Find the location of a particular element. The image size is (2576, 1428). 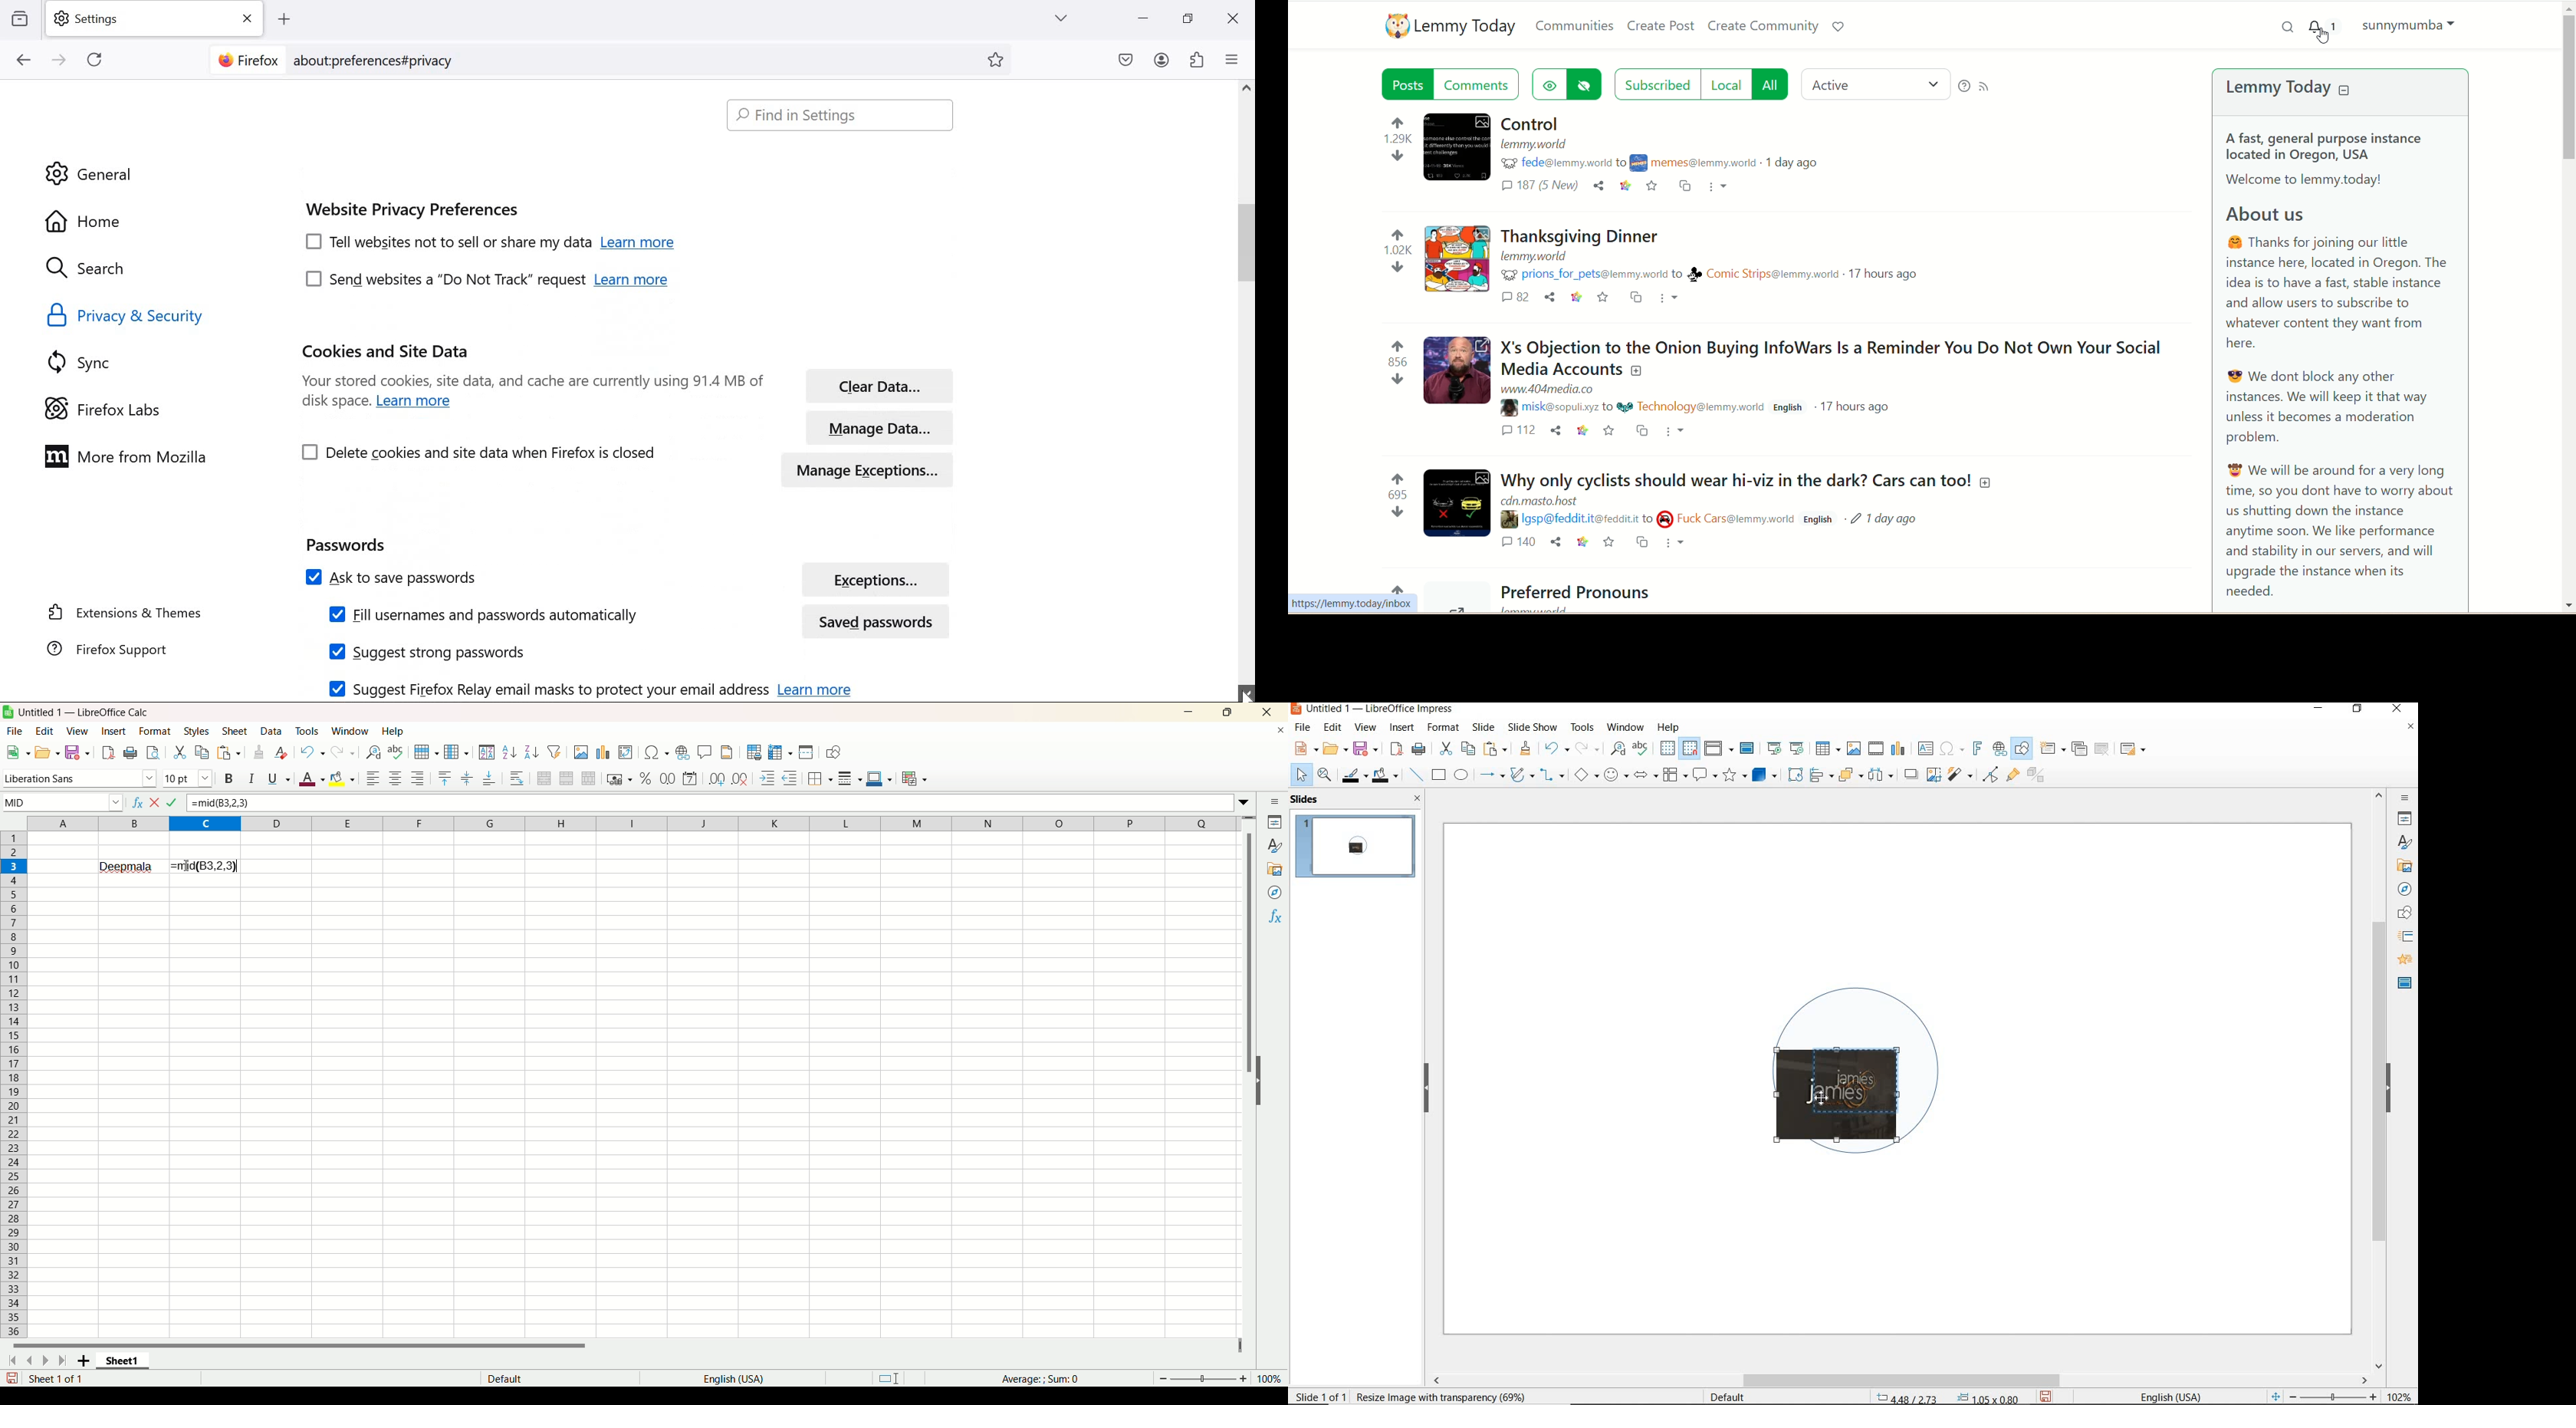

Help is located at coordinates (1965, 85).